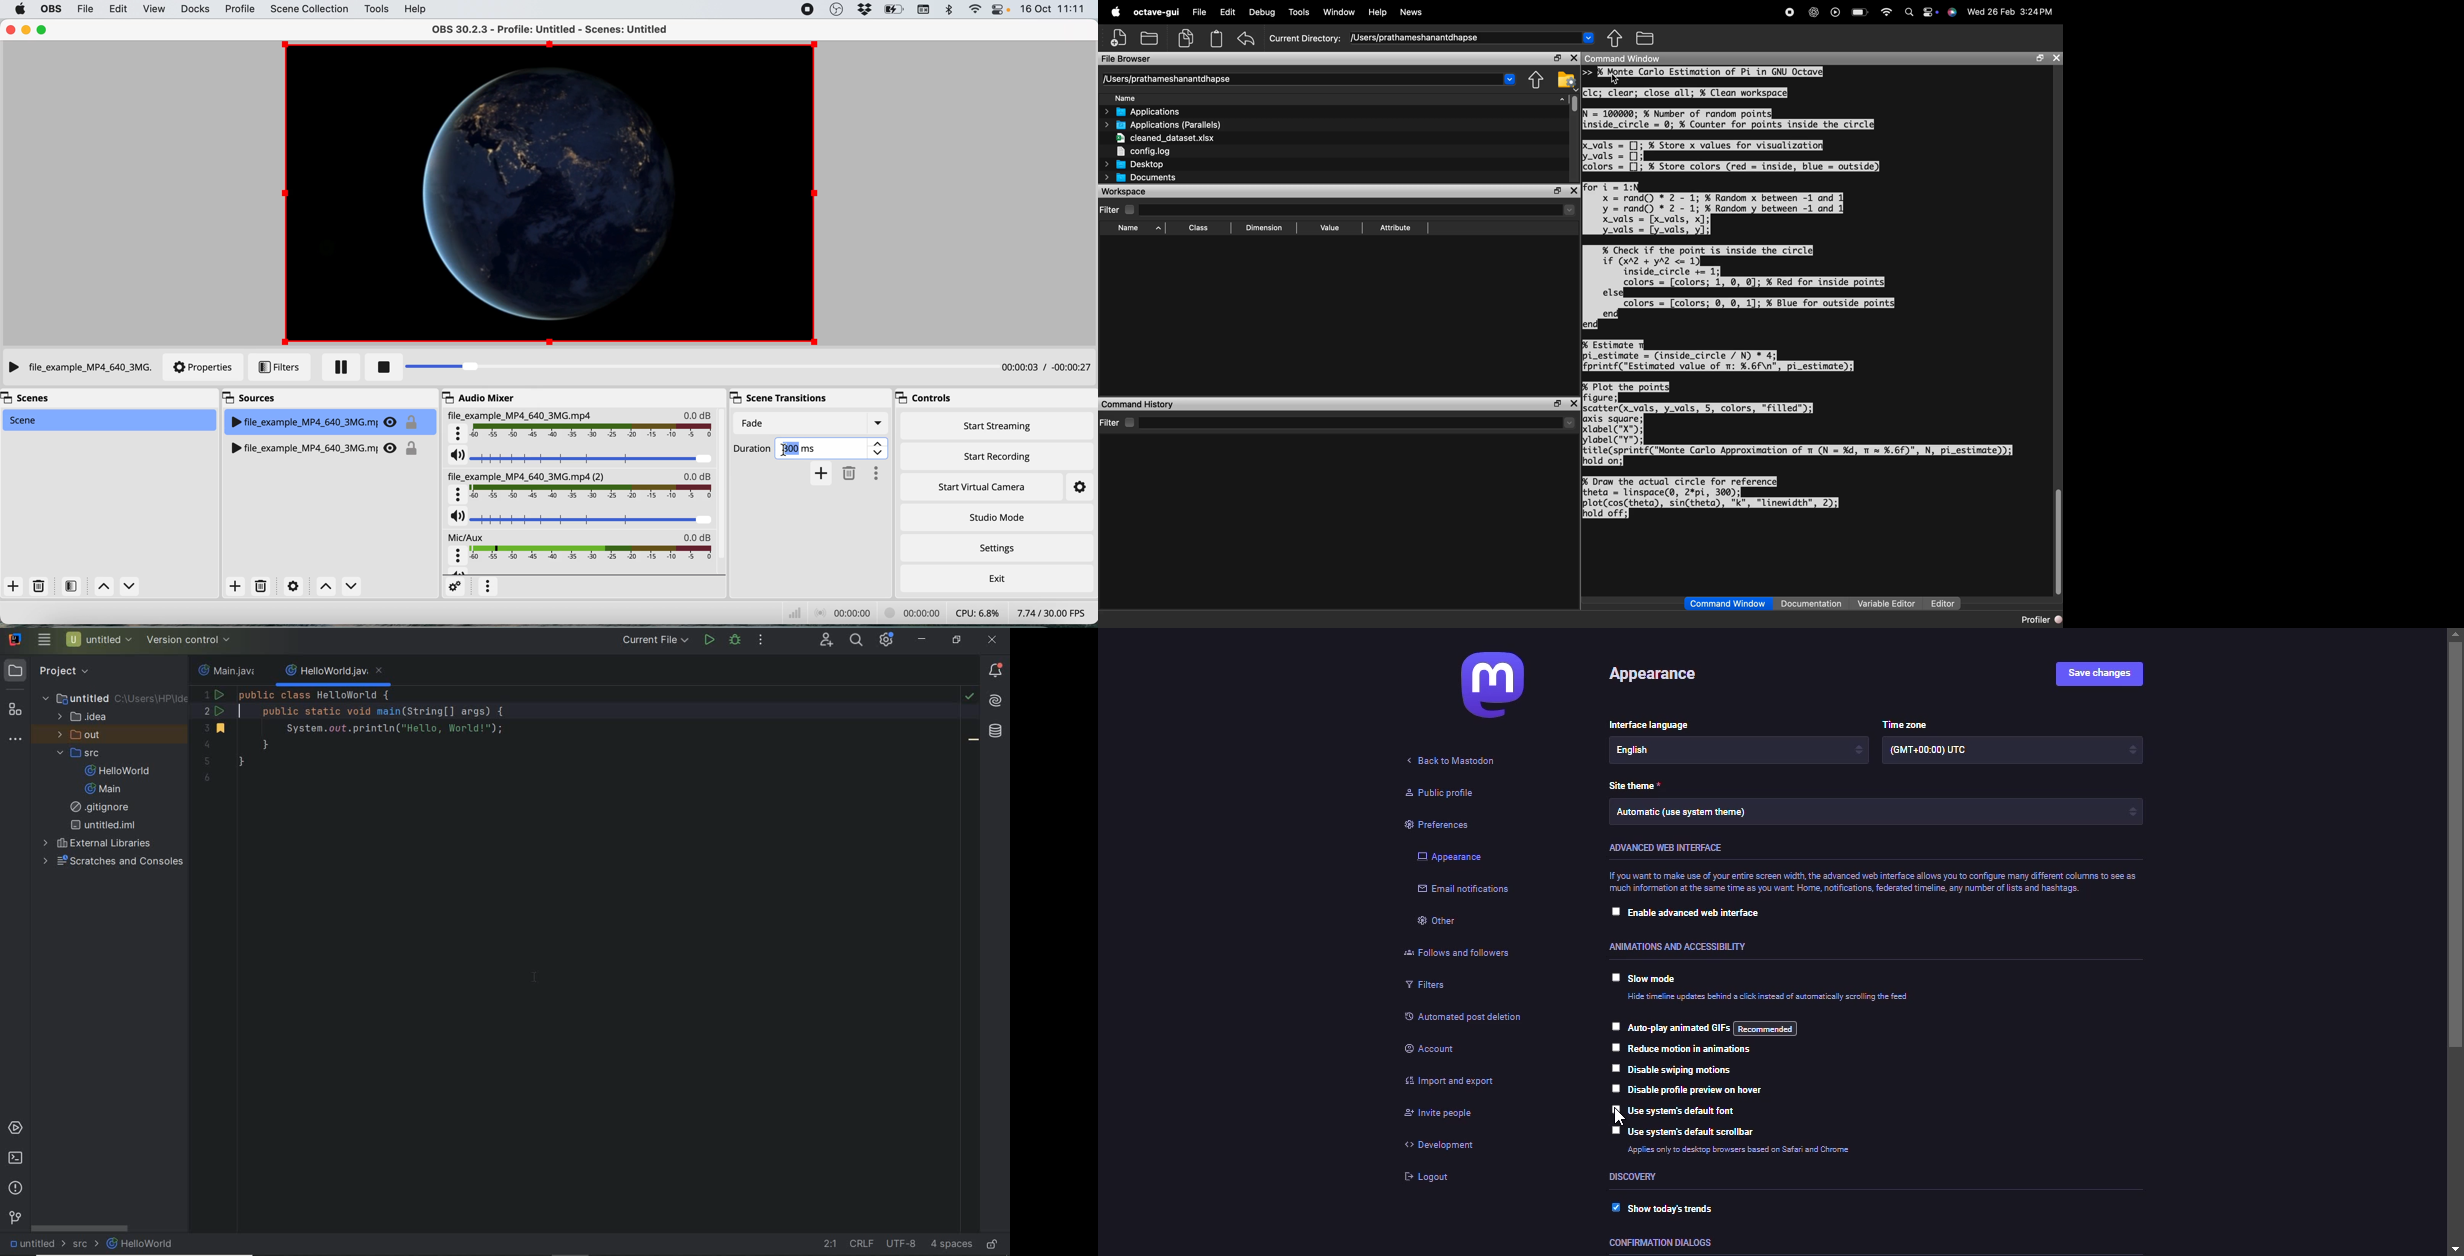 The width and height of the screenshot is (2464, 1260). Describe the element at coordinates (986, 487) in the screenshot. I see `start virtual camera` at that location.